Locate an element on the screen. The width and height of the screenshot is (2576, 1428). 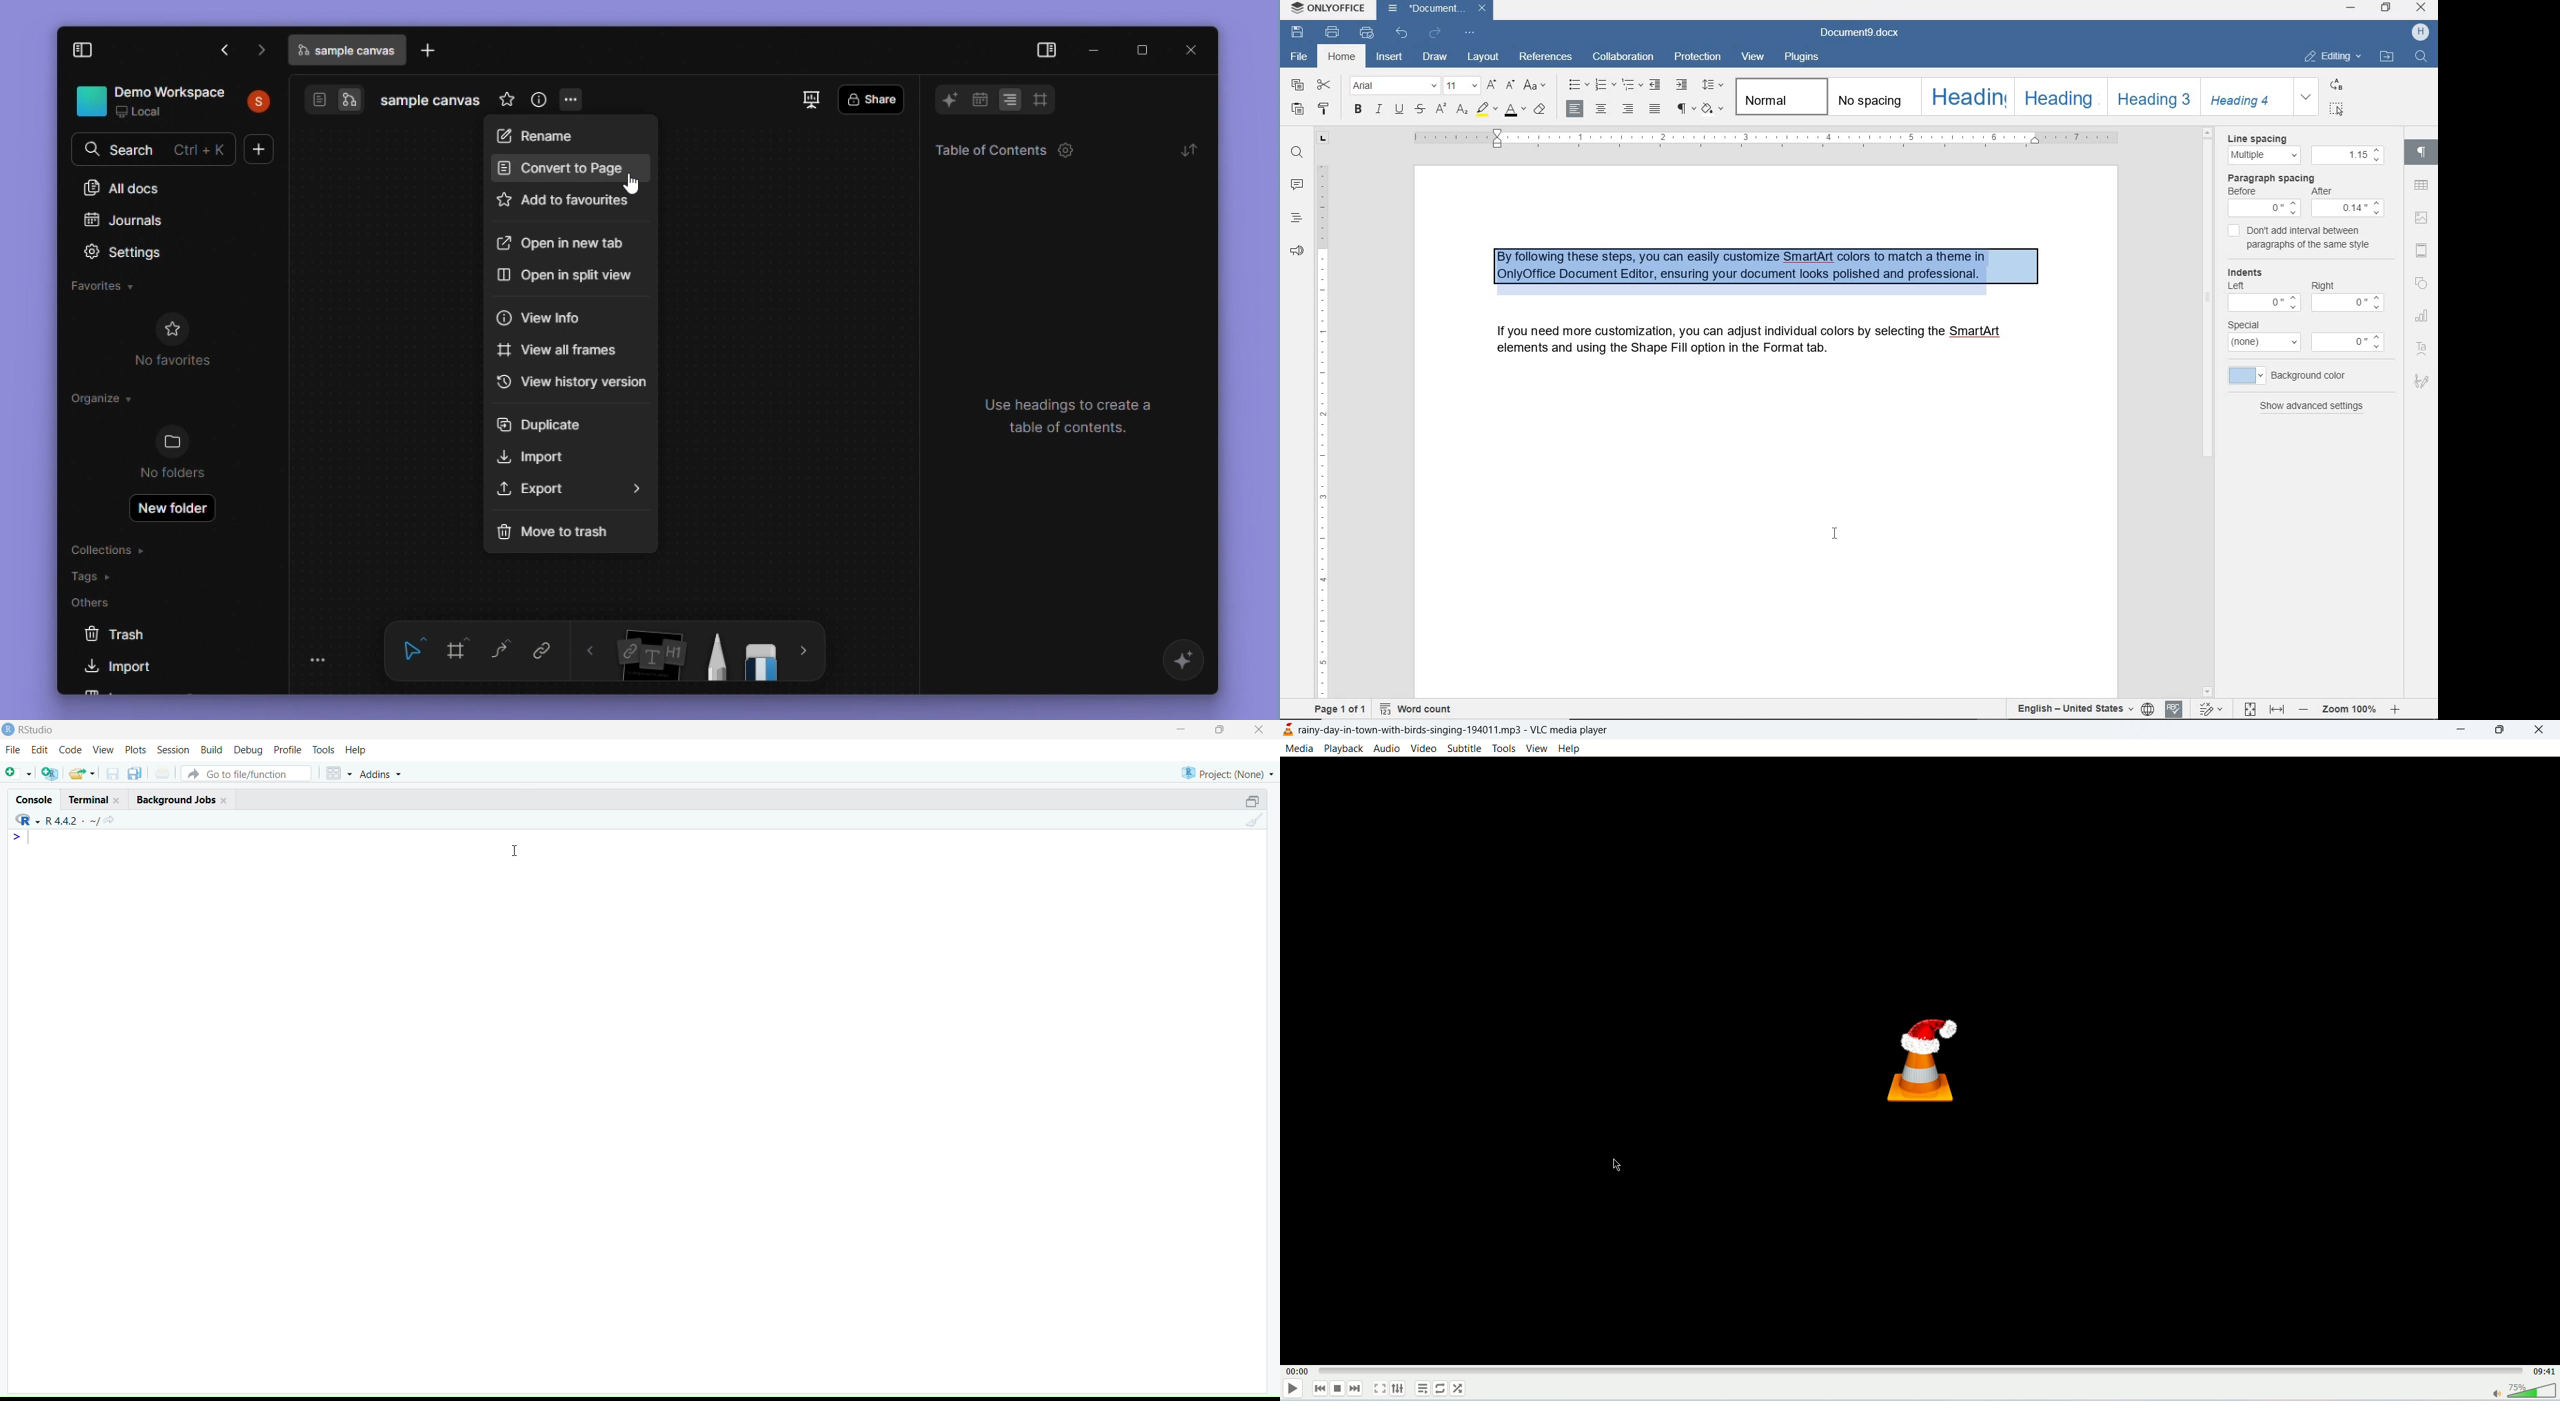
Close is located at coordinates (1194, 50).